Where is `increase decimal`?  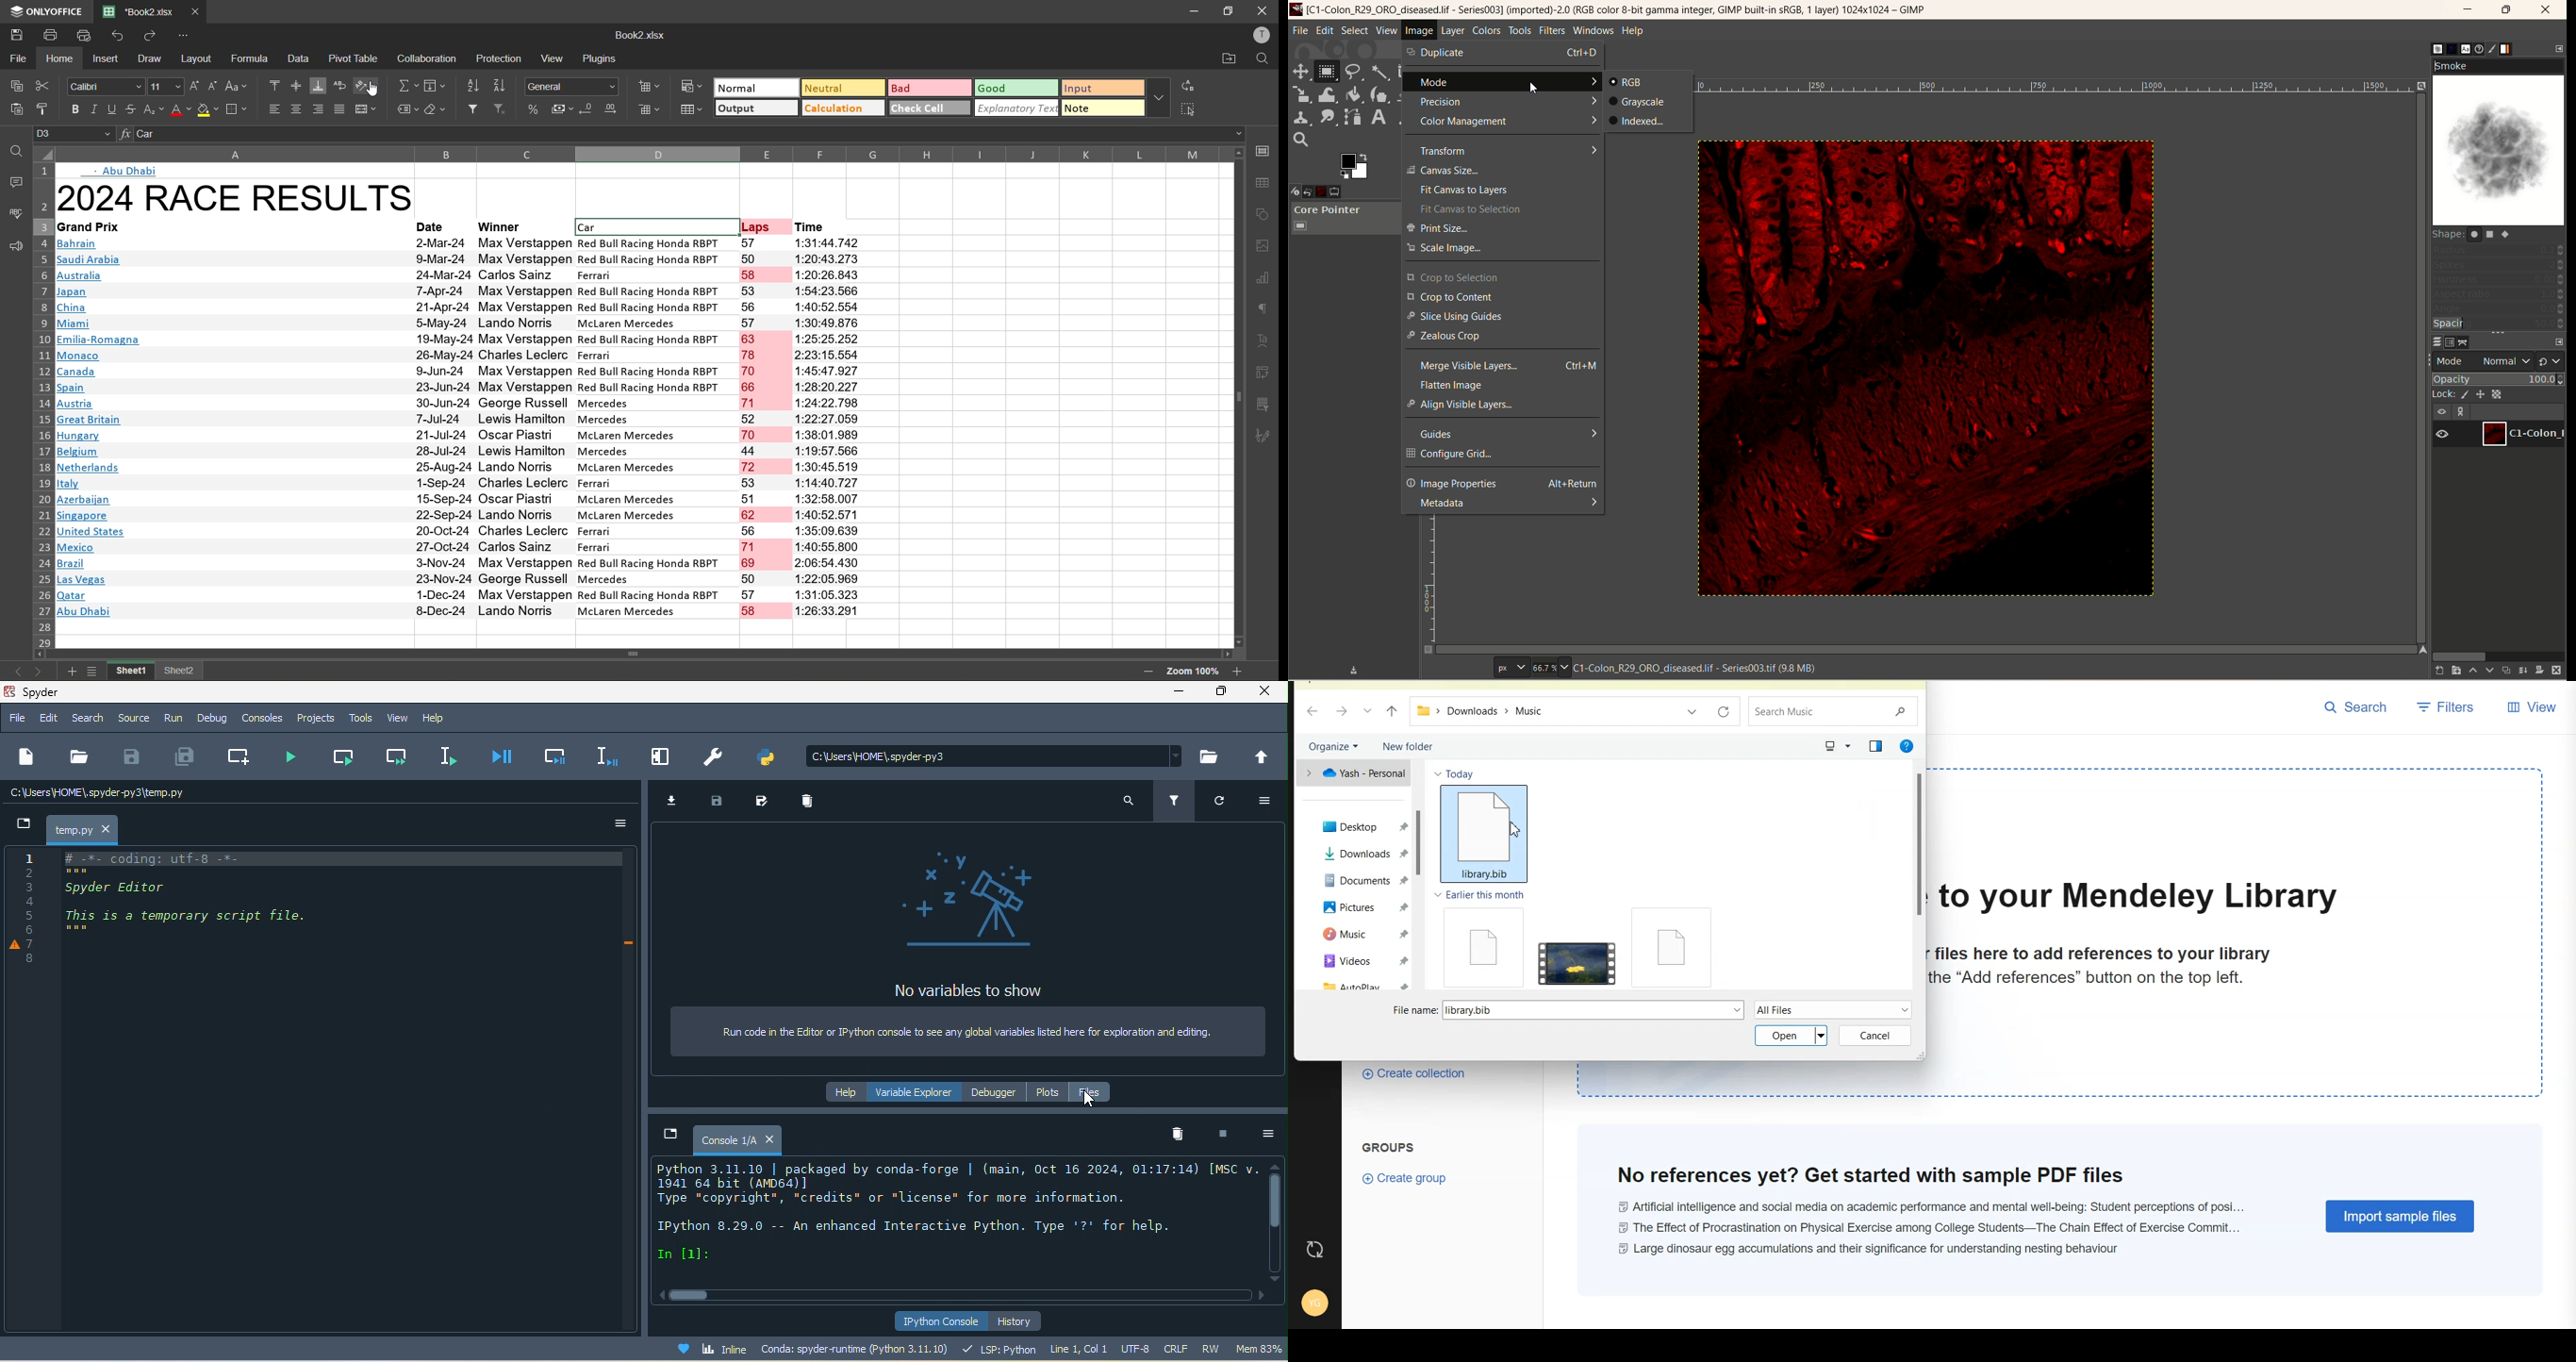 increase decimal is located at coordinates (615, 111).